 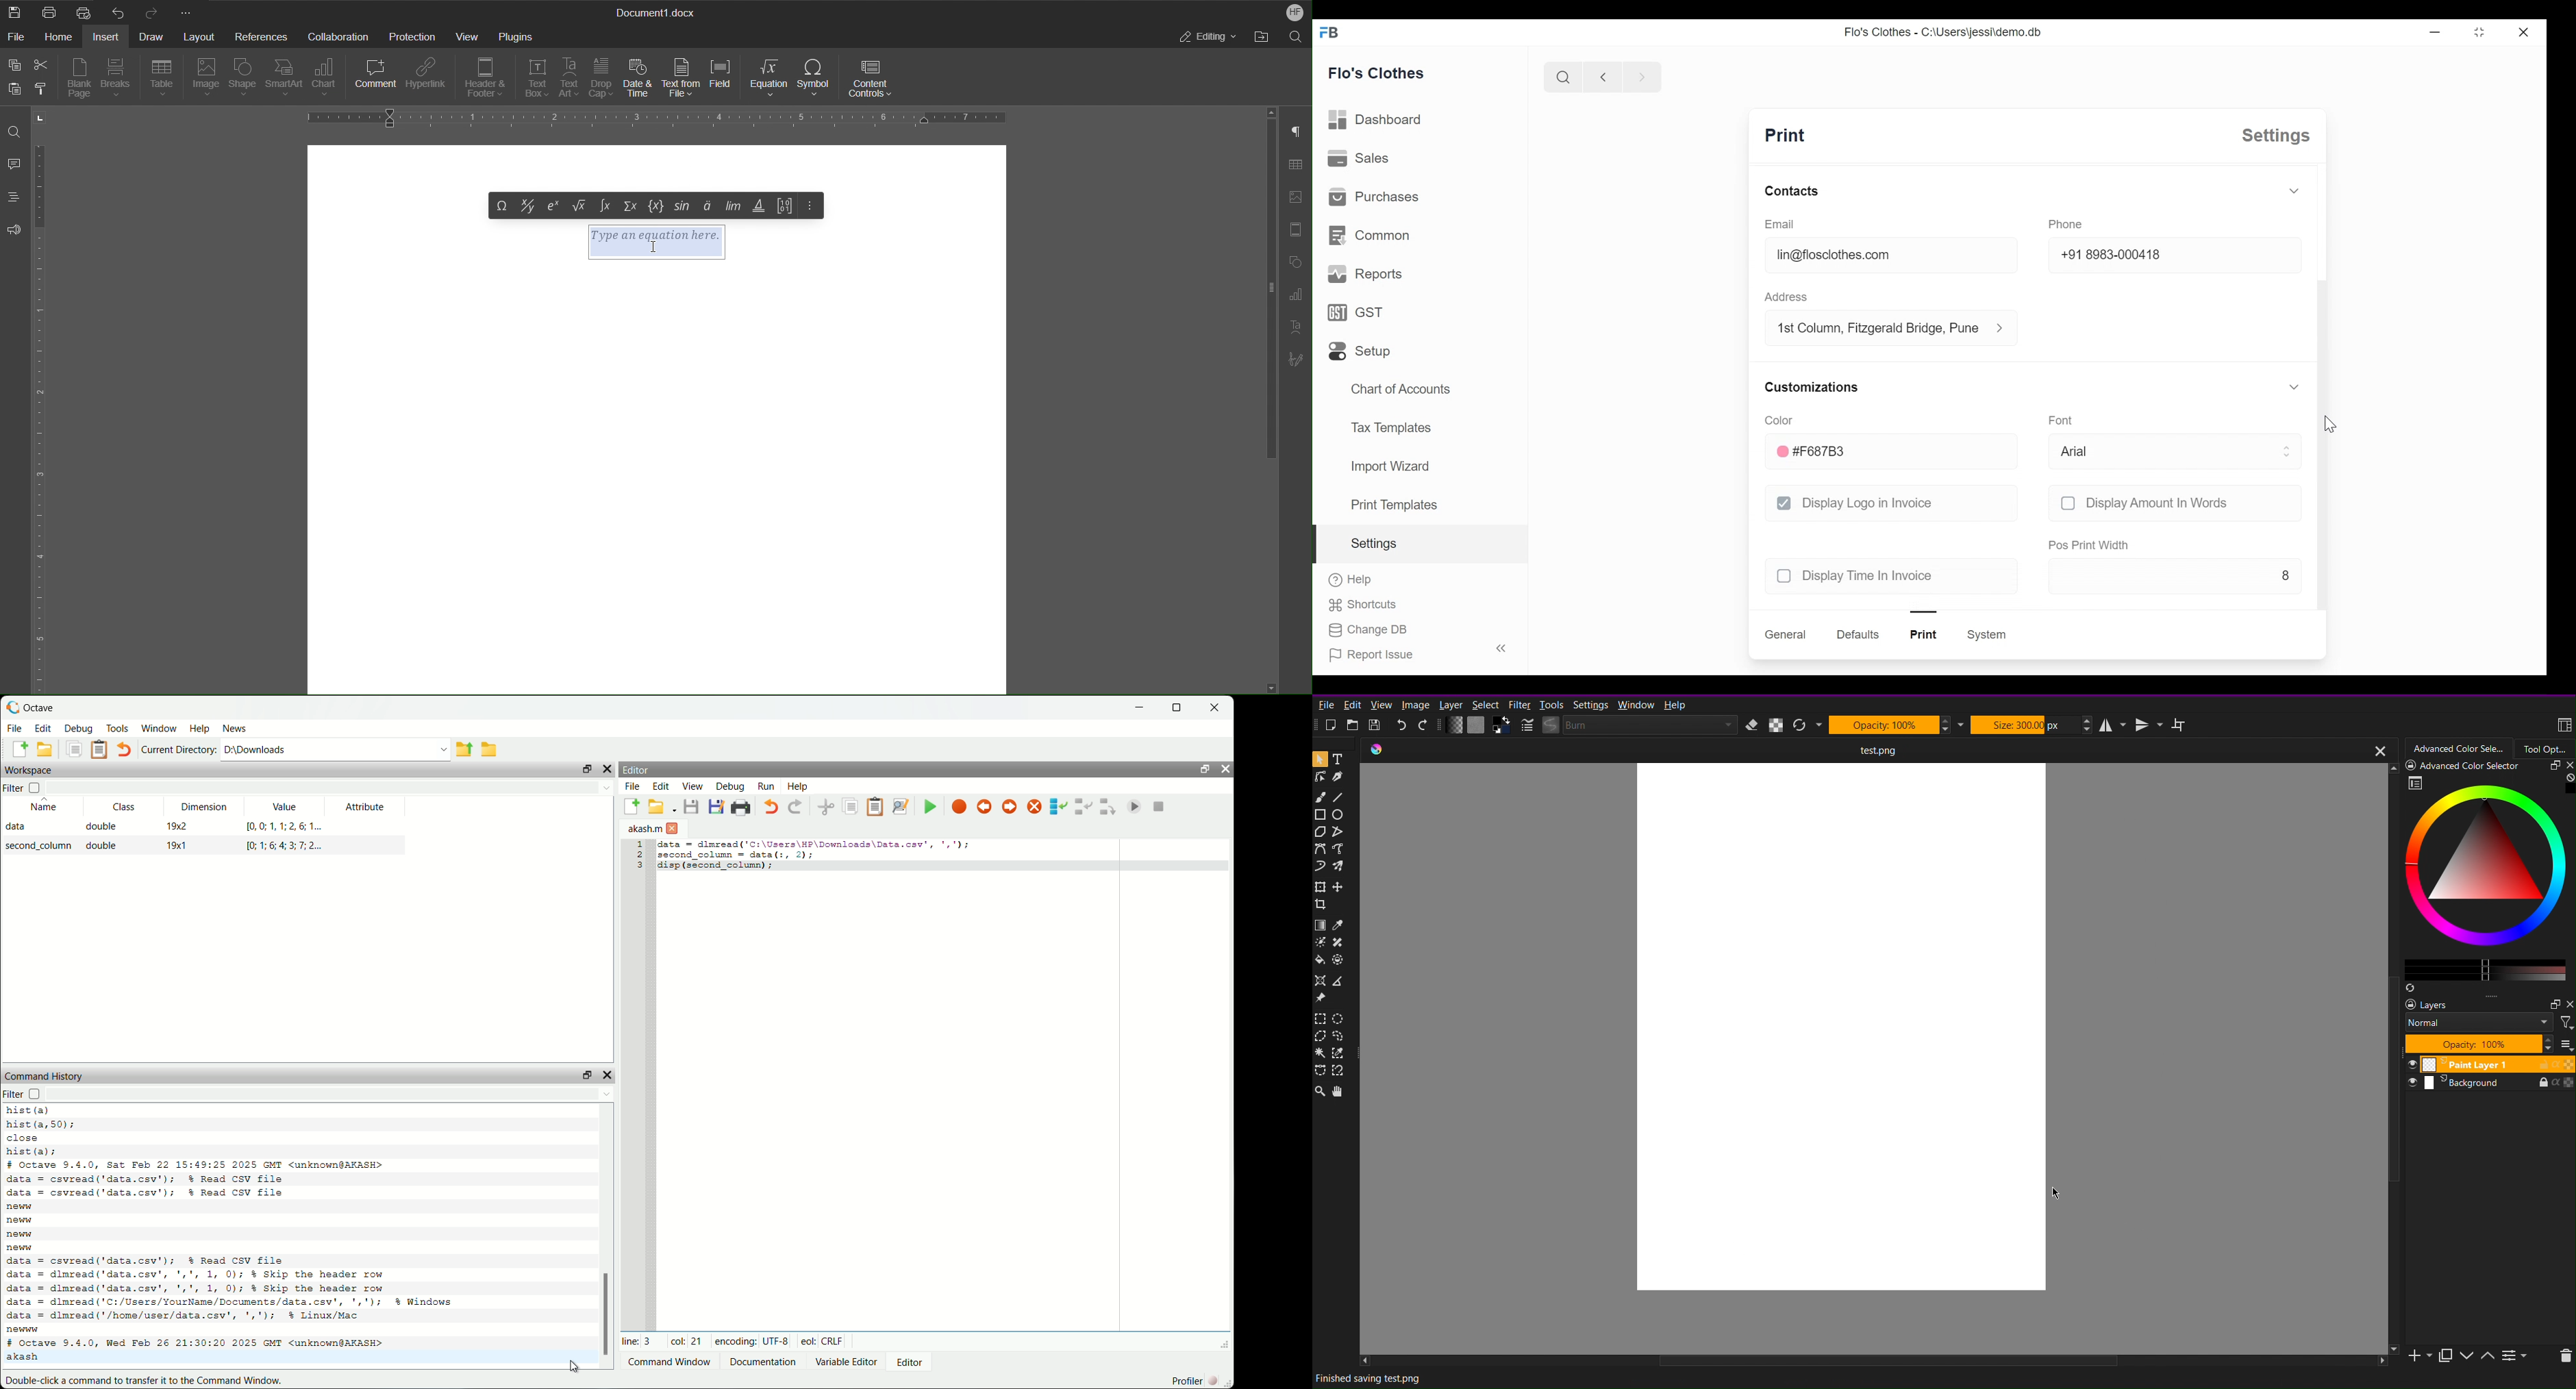 I want to click on Collaboration, so click(x=340, y=36).